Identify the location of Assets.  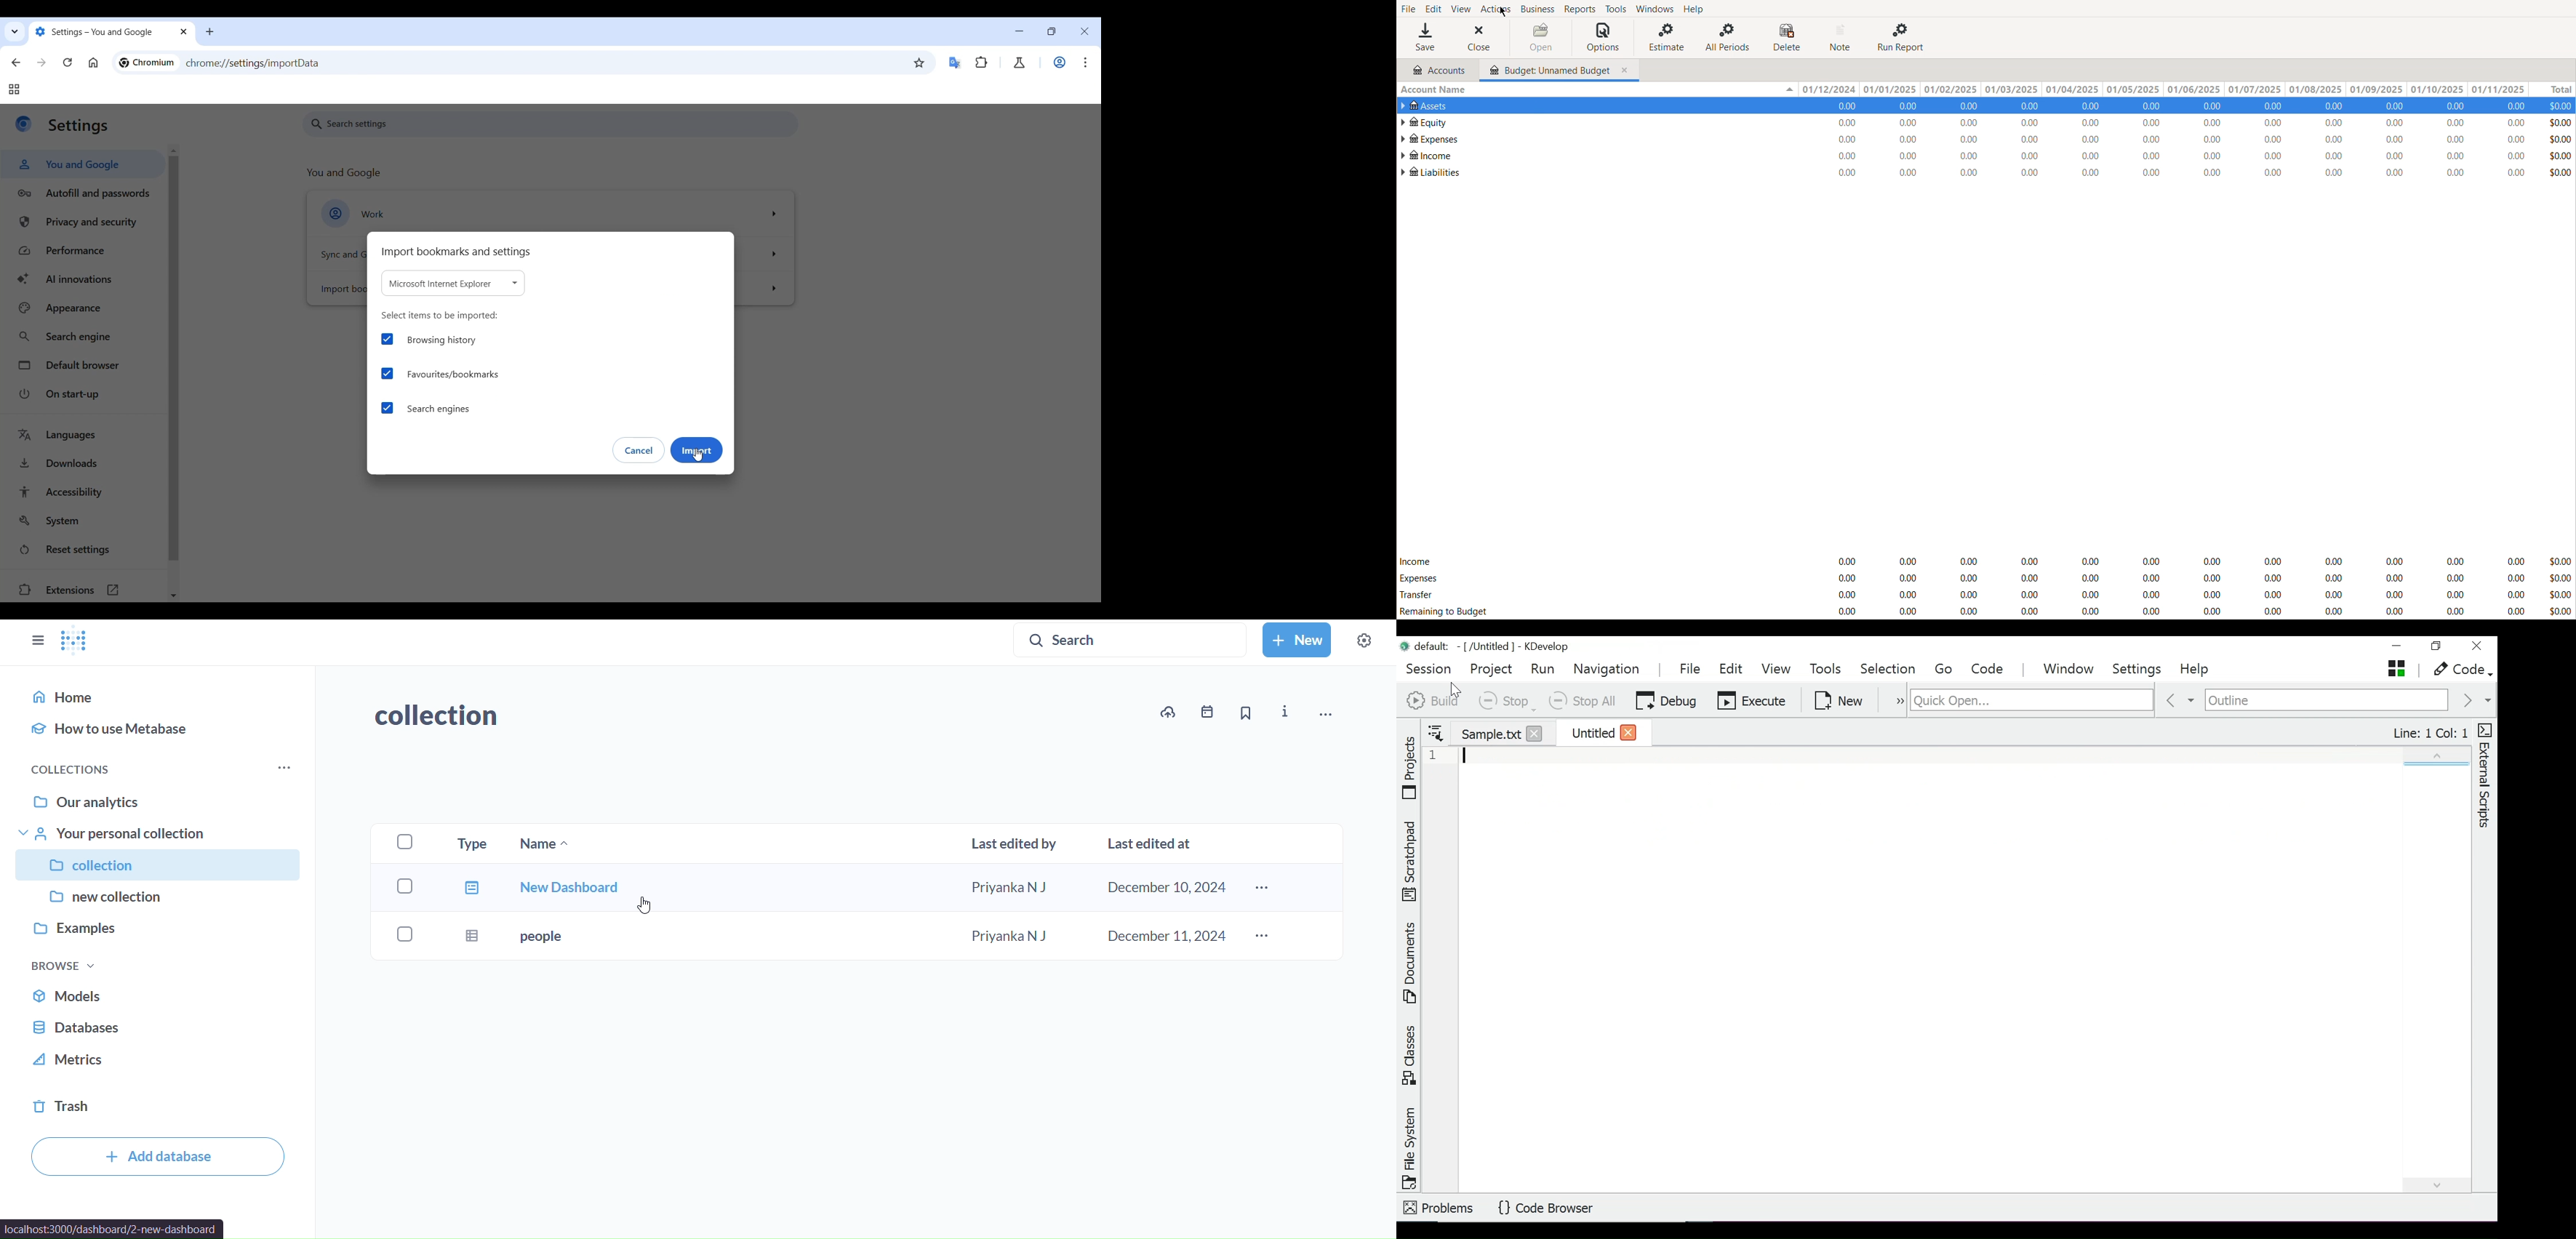
(1428, 106).